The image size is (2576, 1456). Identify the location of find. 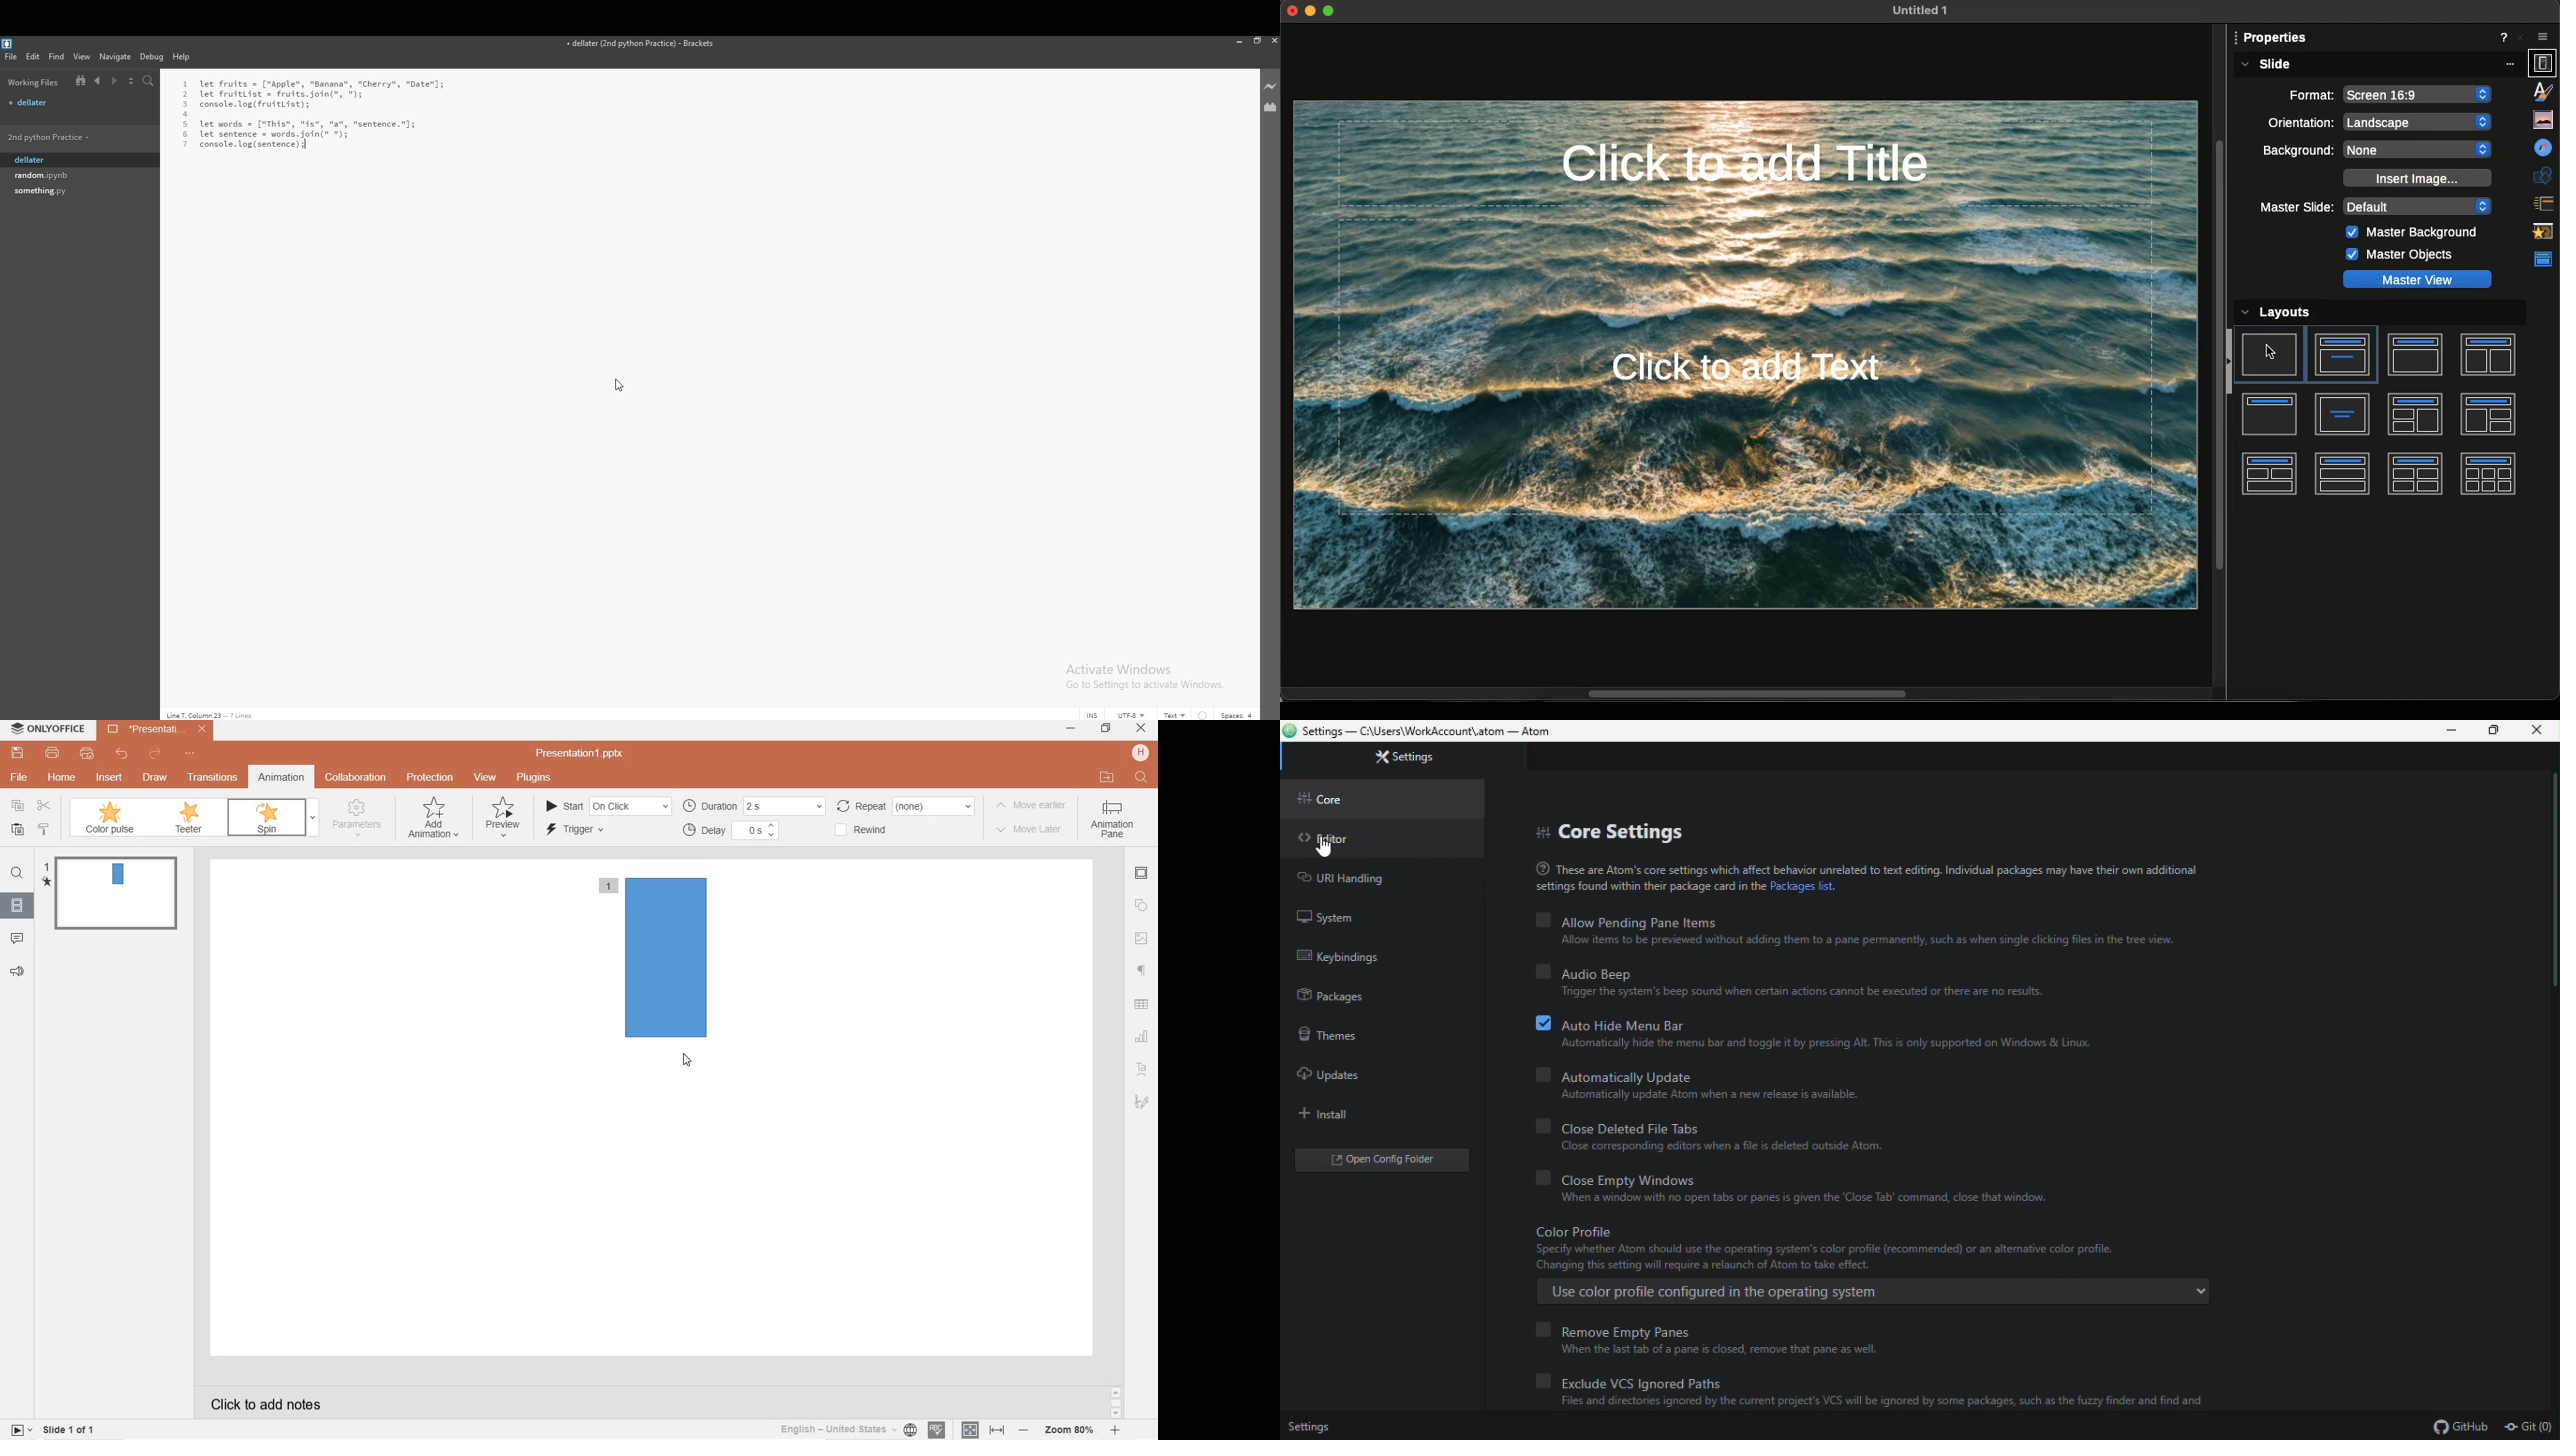
(57, 57).